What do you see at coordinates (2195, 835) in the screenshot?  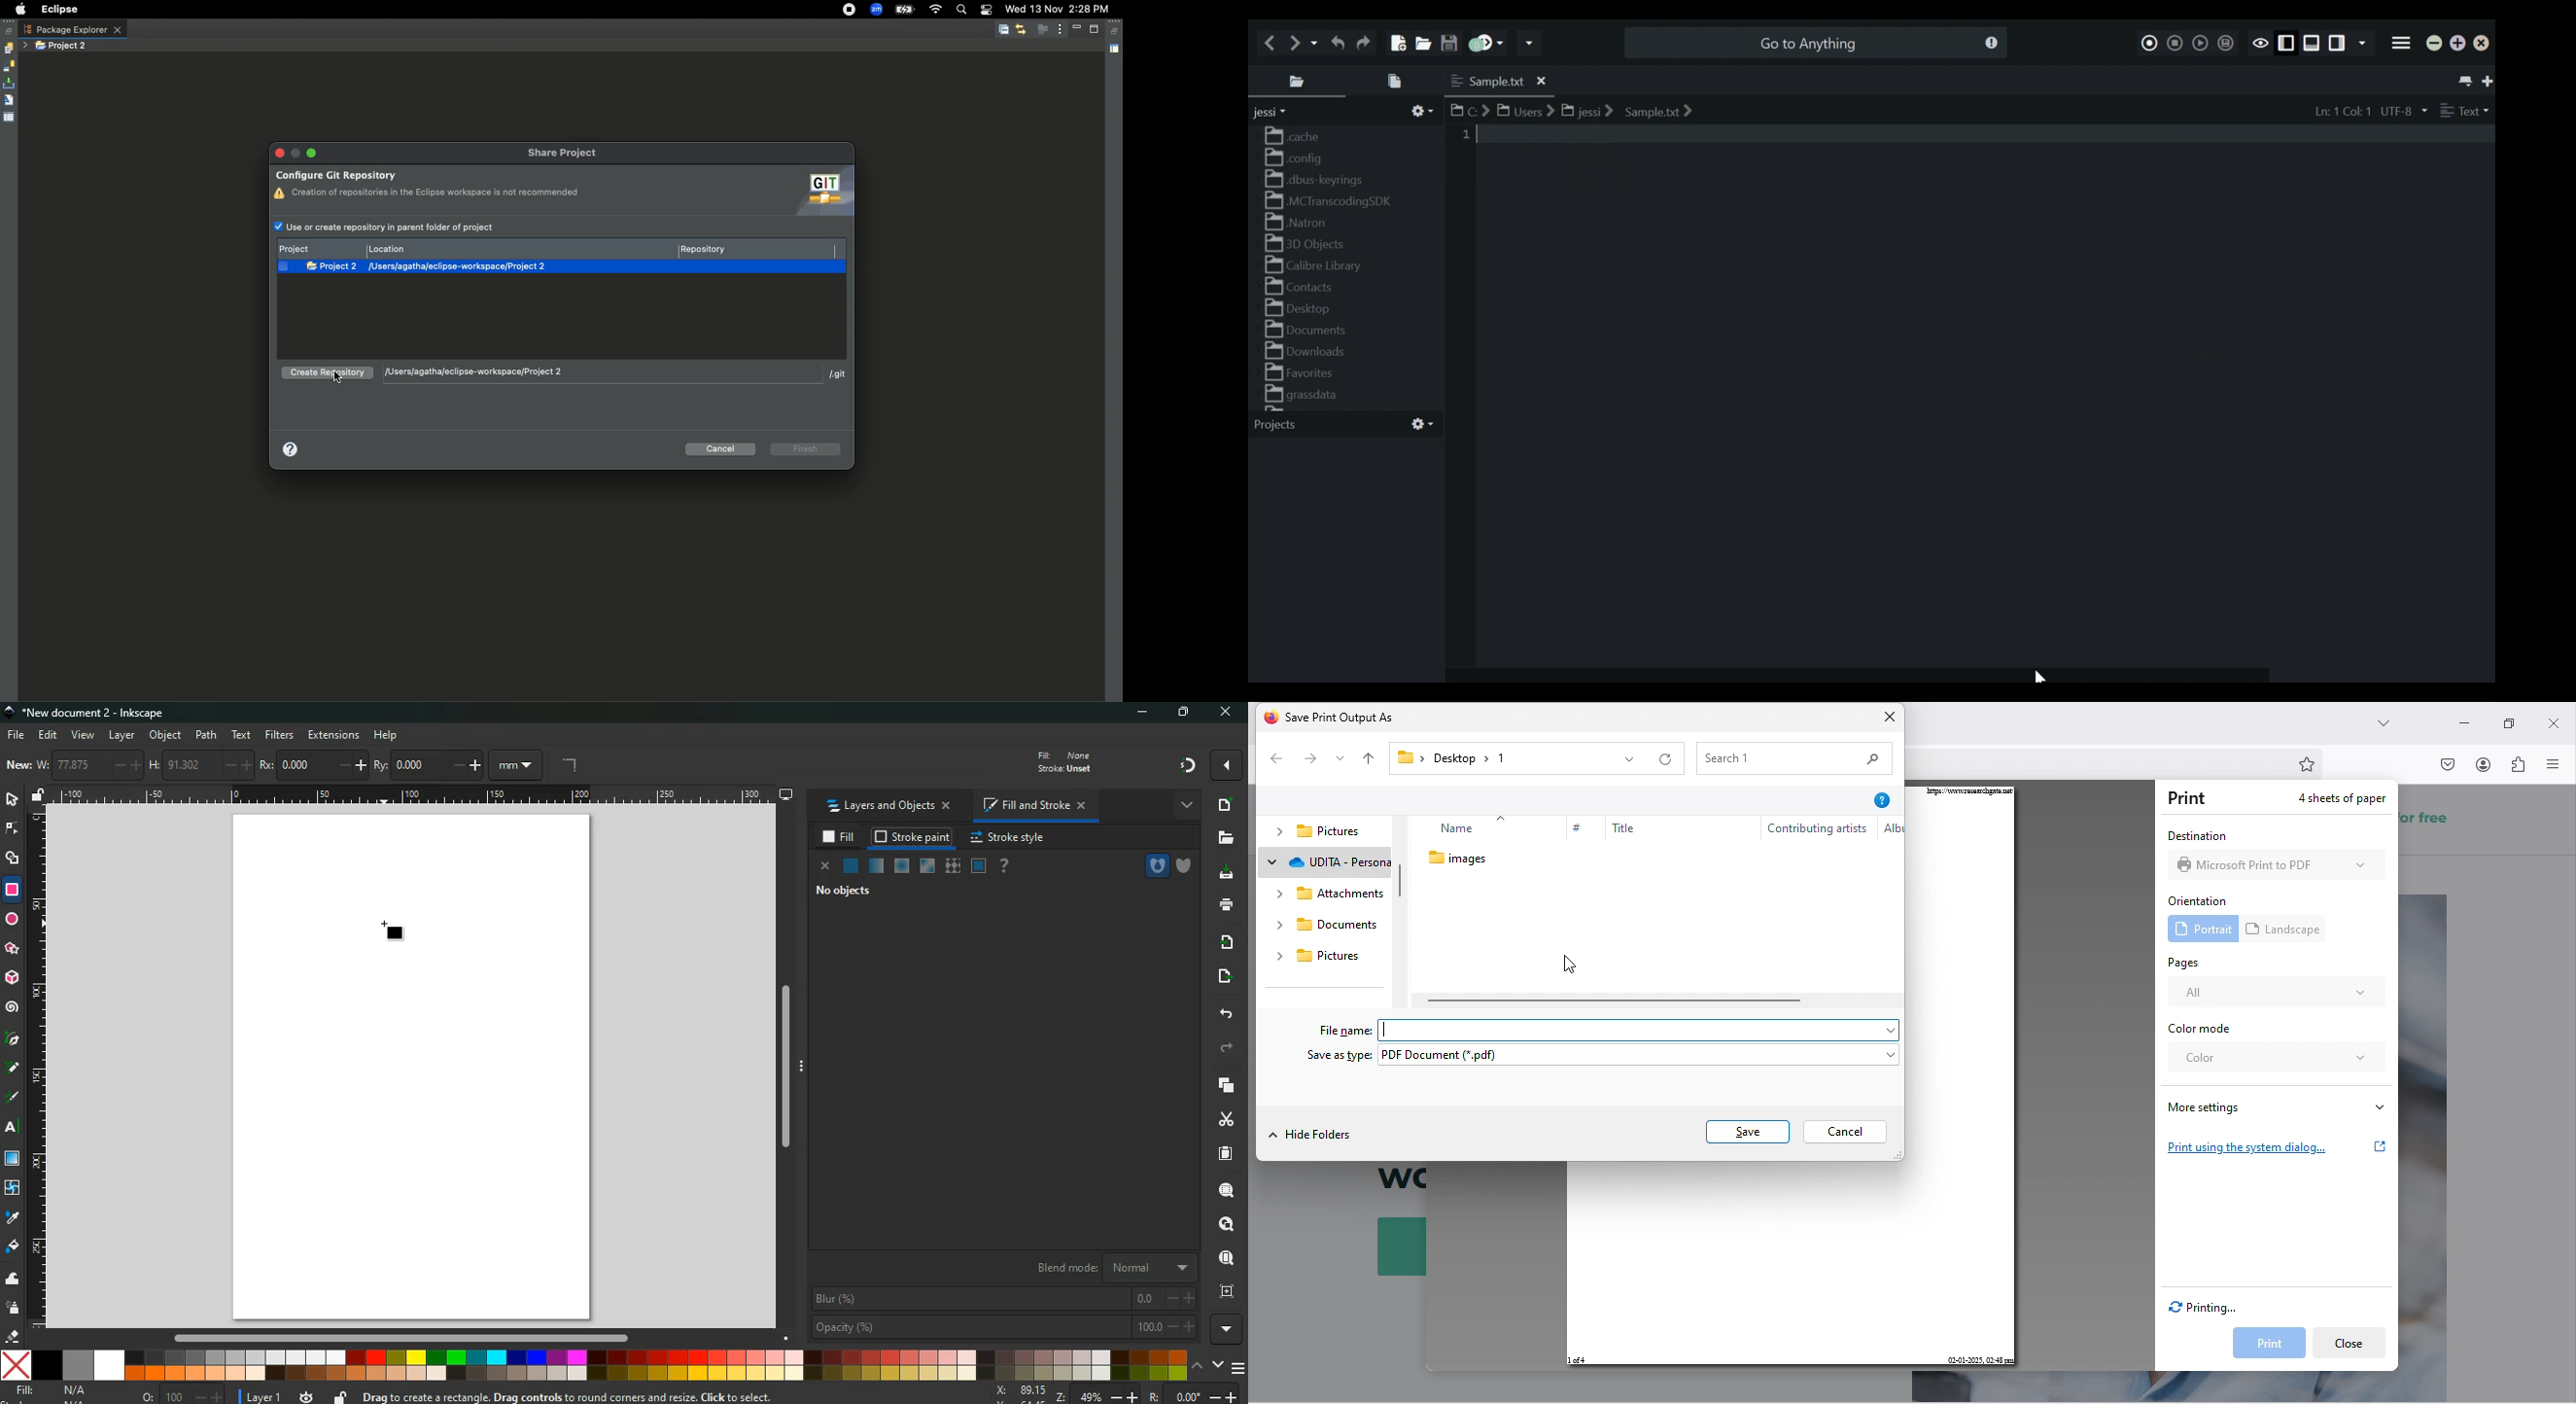 I see `destination` at bounding box center [2195, 835].